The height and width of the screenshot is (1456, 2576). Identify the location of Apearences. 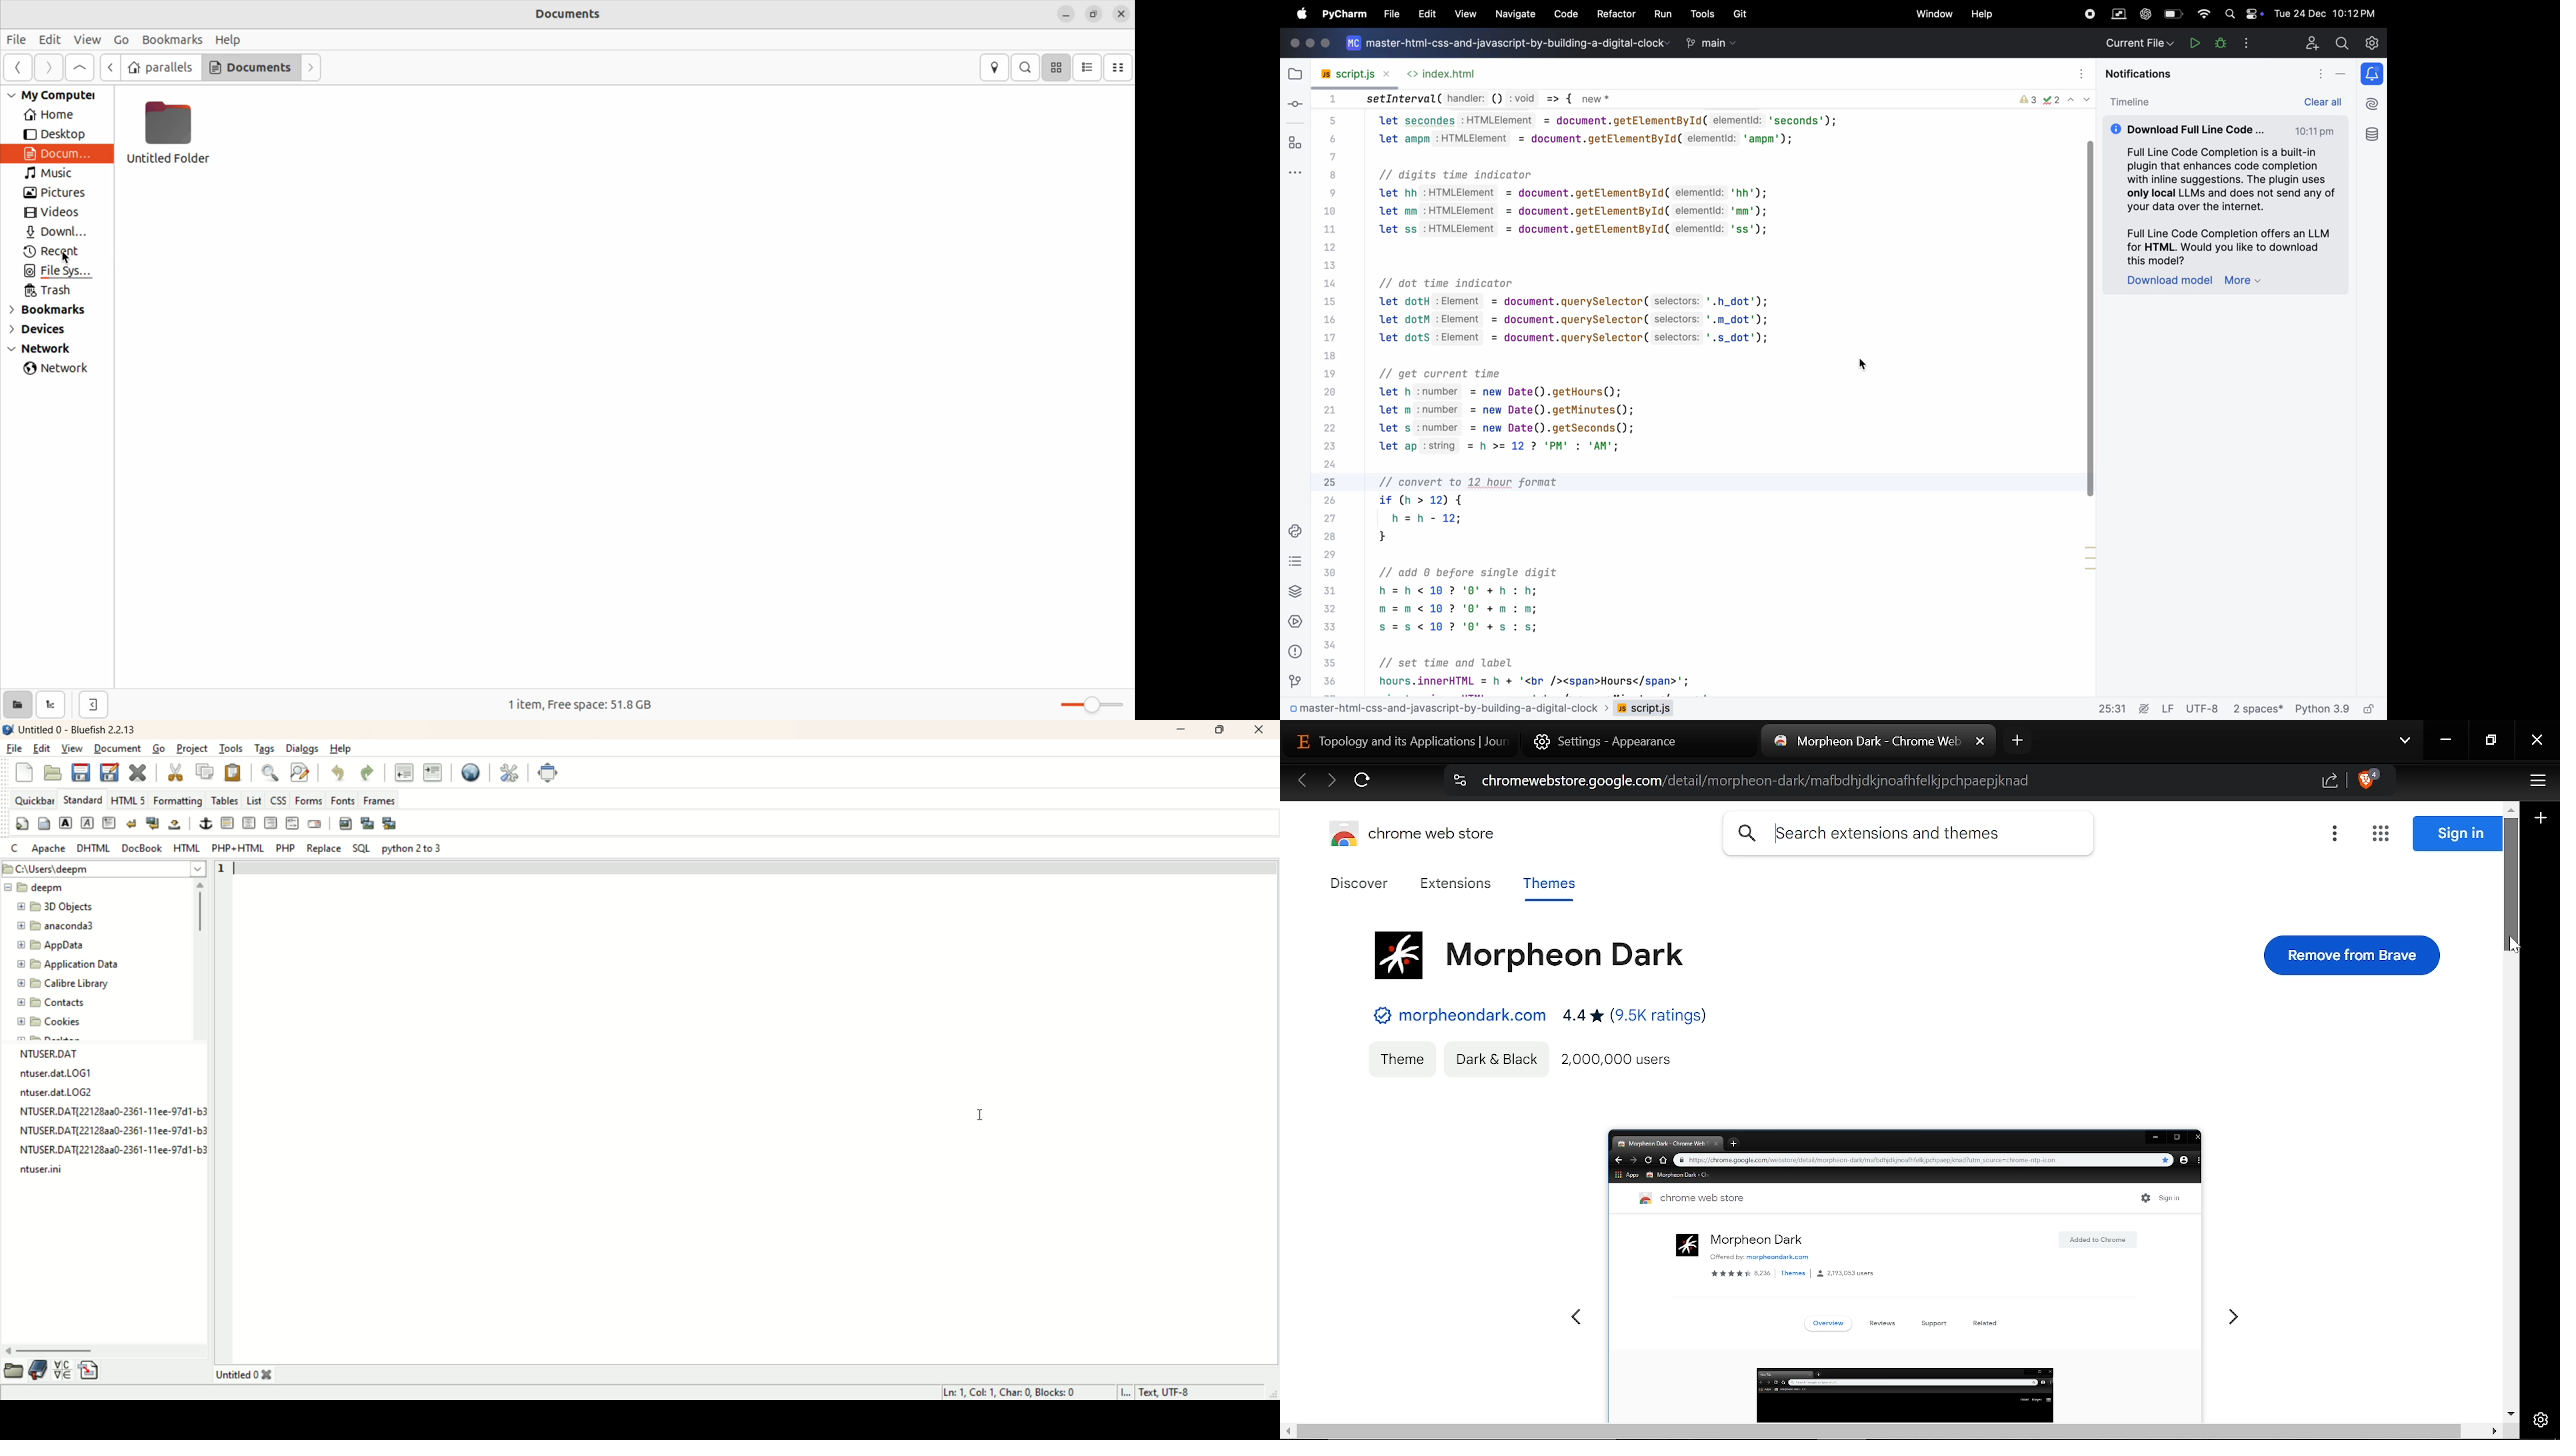
(1495, 1058).